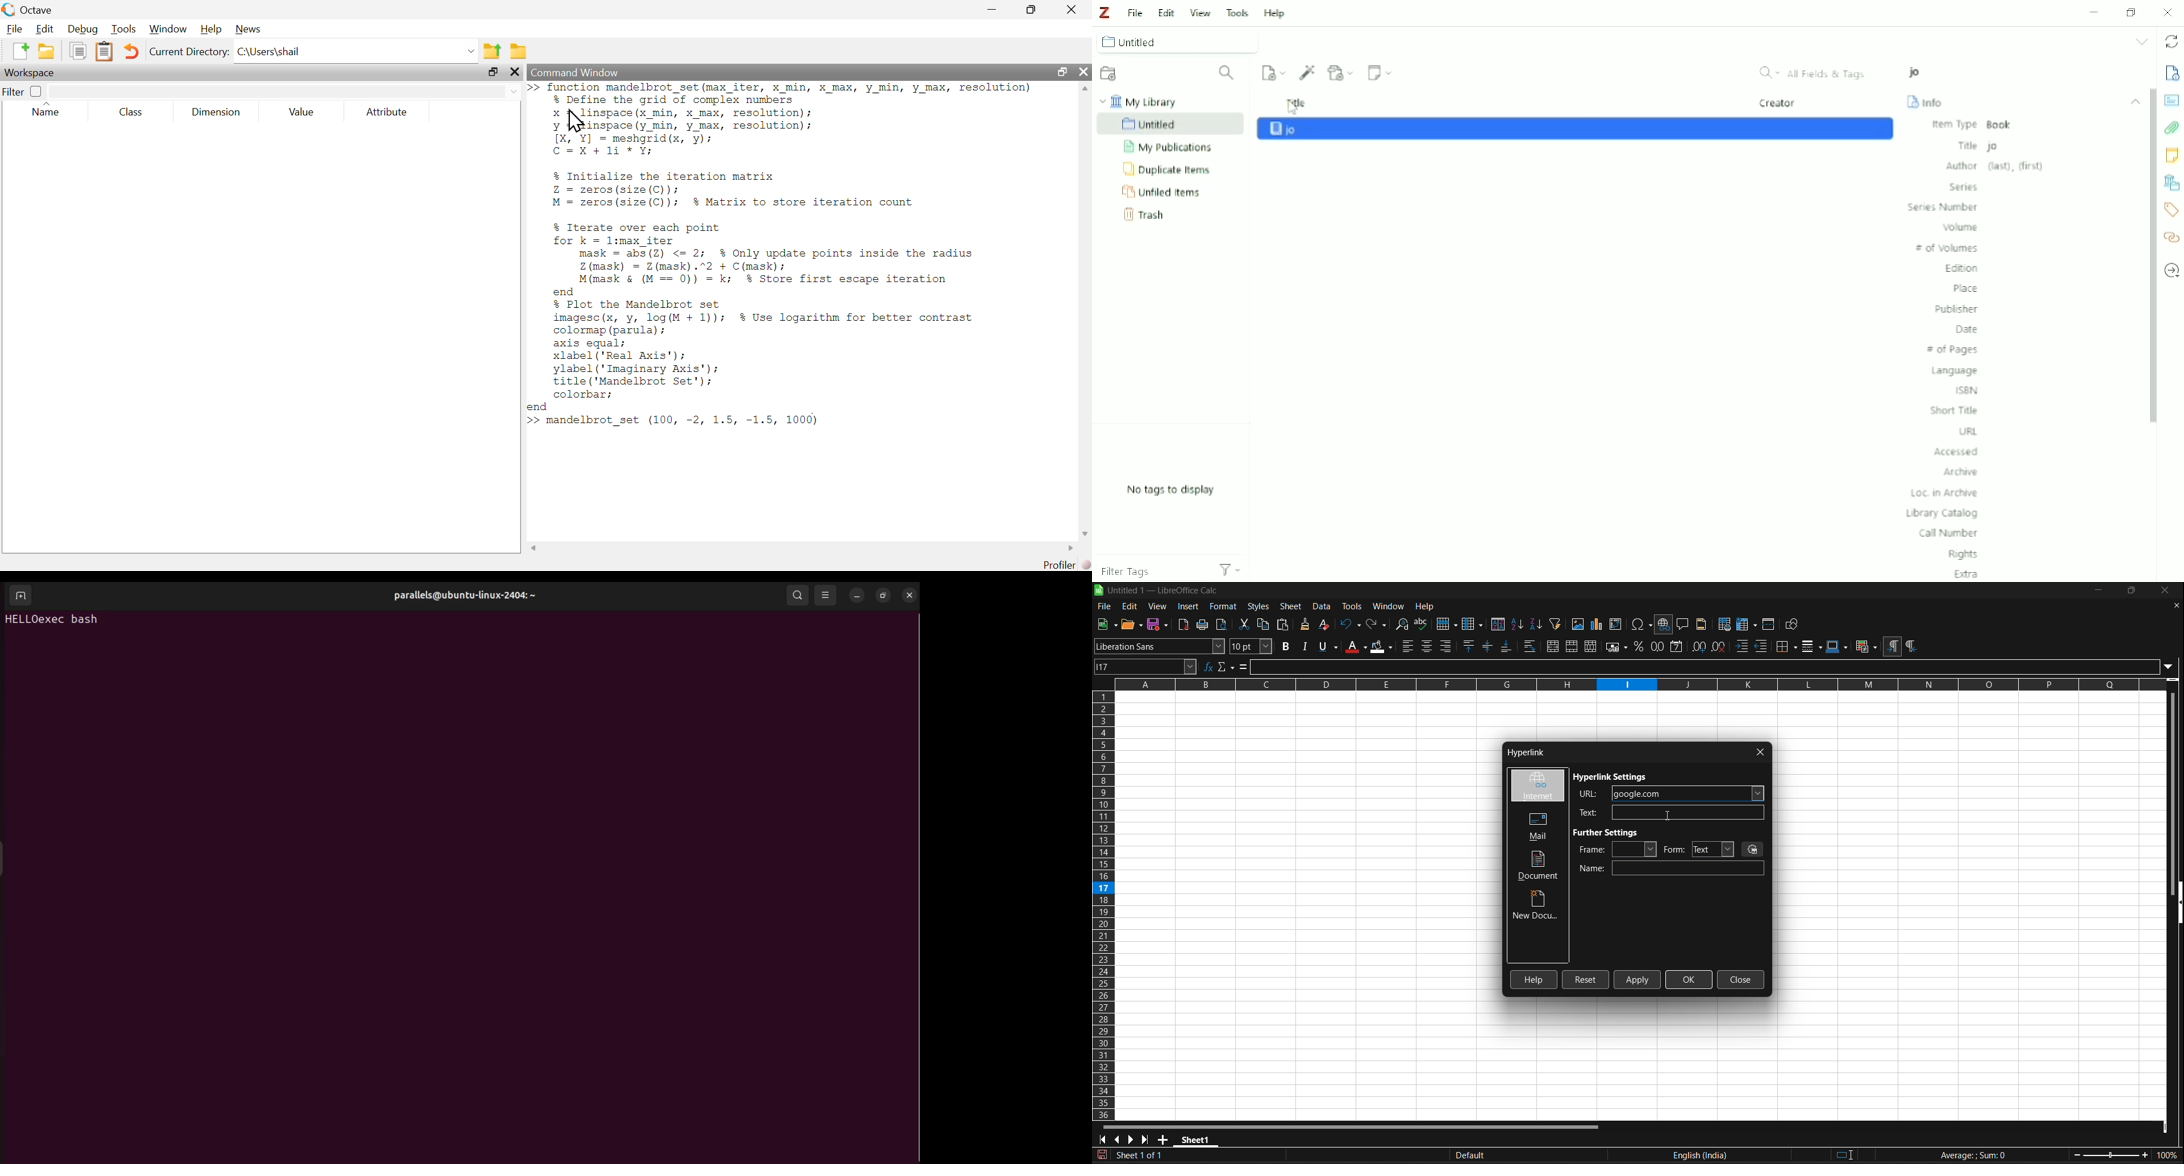  Describe the element at coordinates (388, 113) in the screenshot. I see `Attribute` at that location.